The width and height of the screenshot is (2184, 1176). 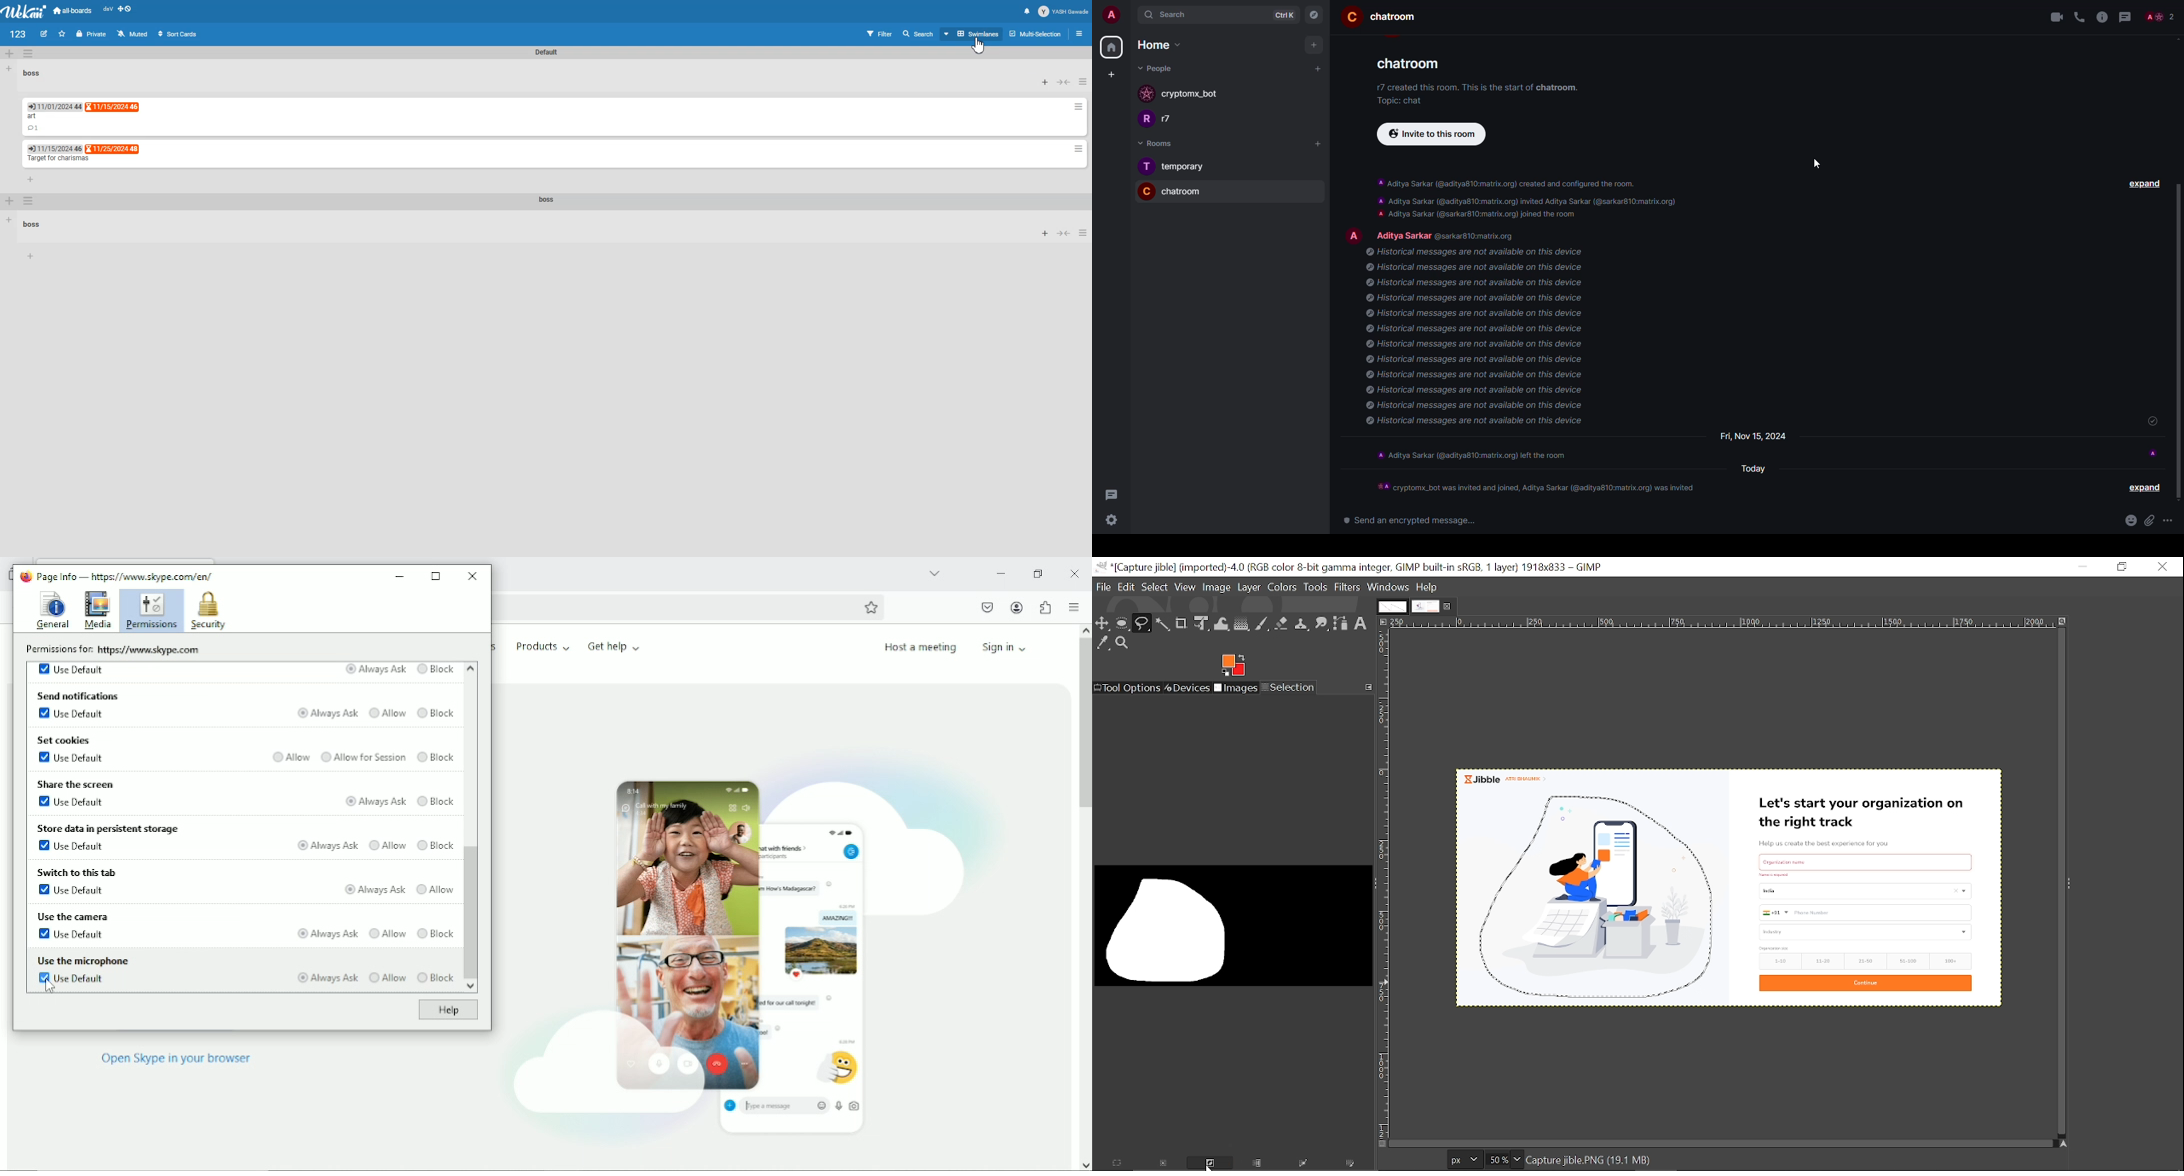 What do you see at coordinates (1084, 82) in the screenshot?
I see `List action` at bounding box center [1084, 82].